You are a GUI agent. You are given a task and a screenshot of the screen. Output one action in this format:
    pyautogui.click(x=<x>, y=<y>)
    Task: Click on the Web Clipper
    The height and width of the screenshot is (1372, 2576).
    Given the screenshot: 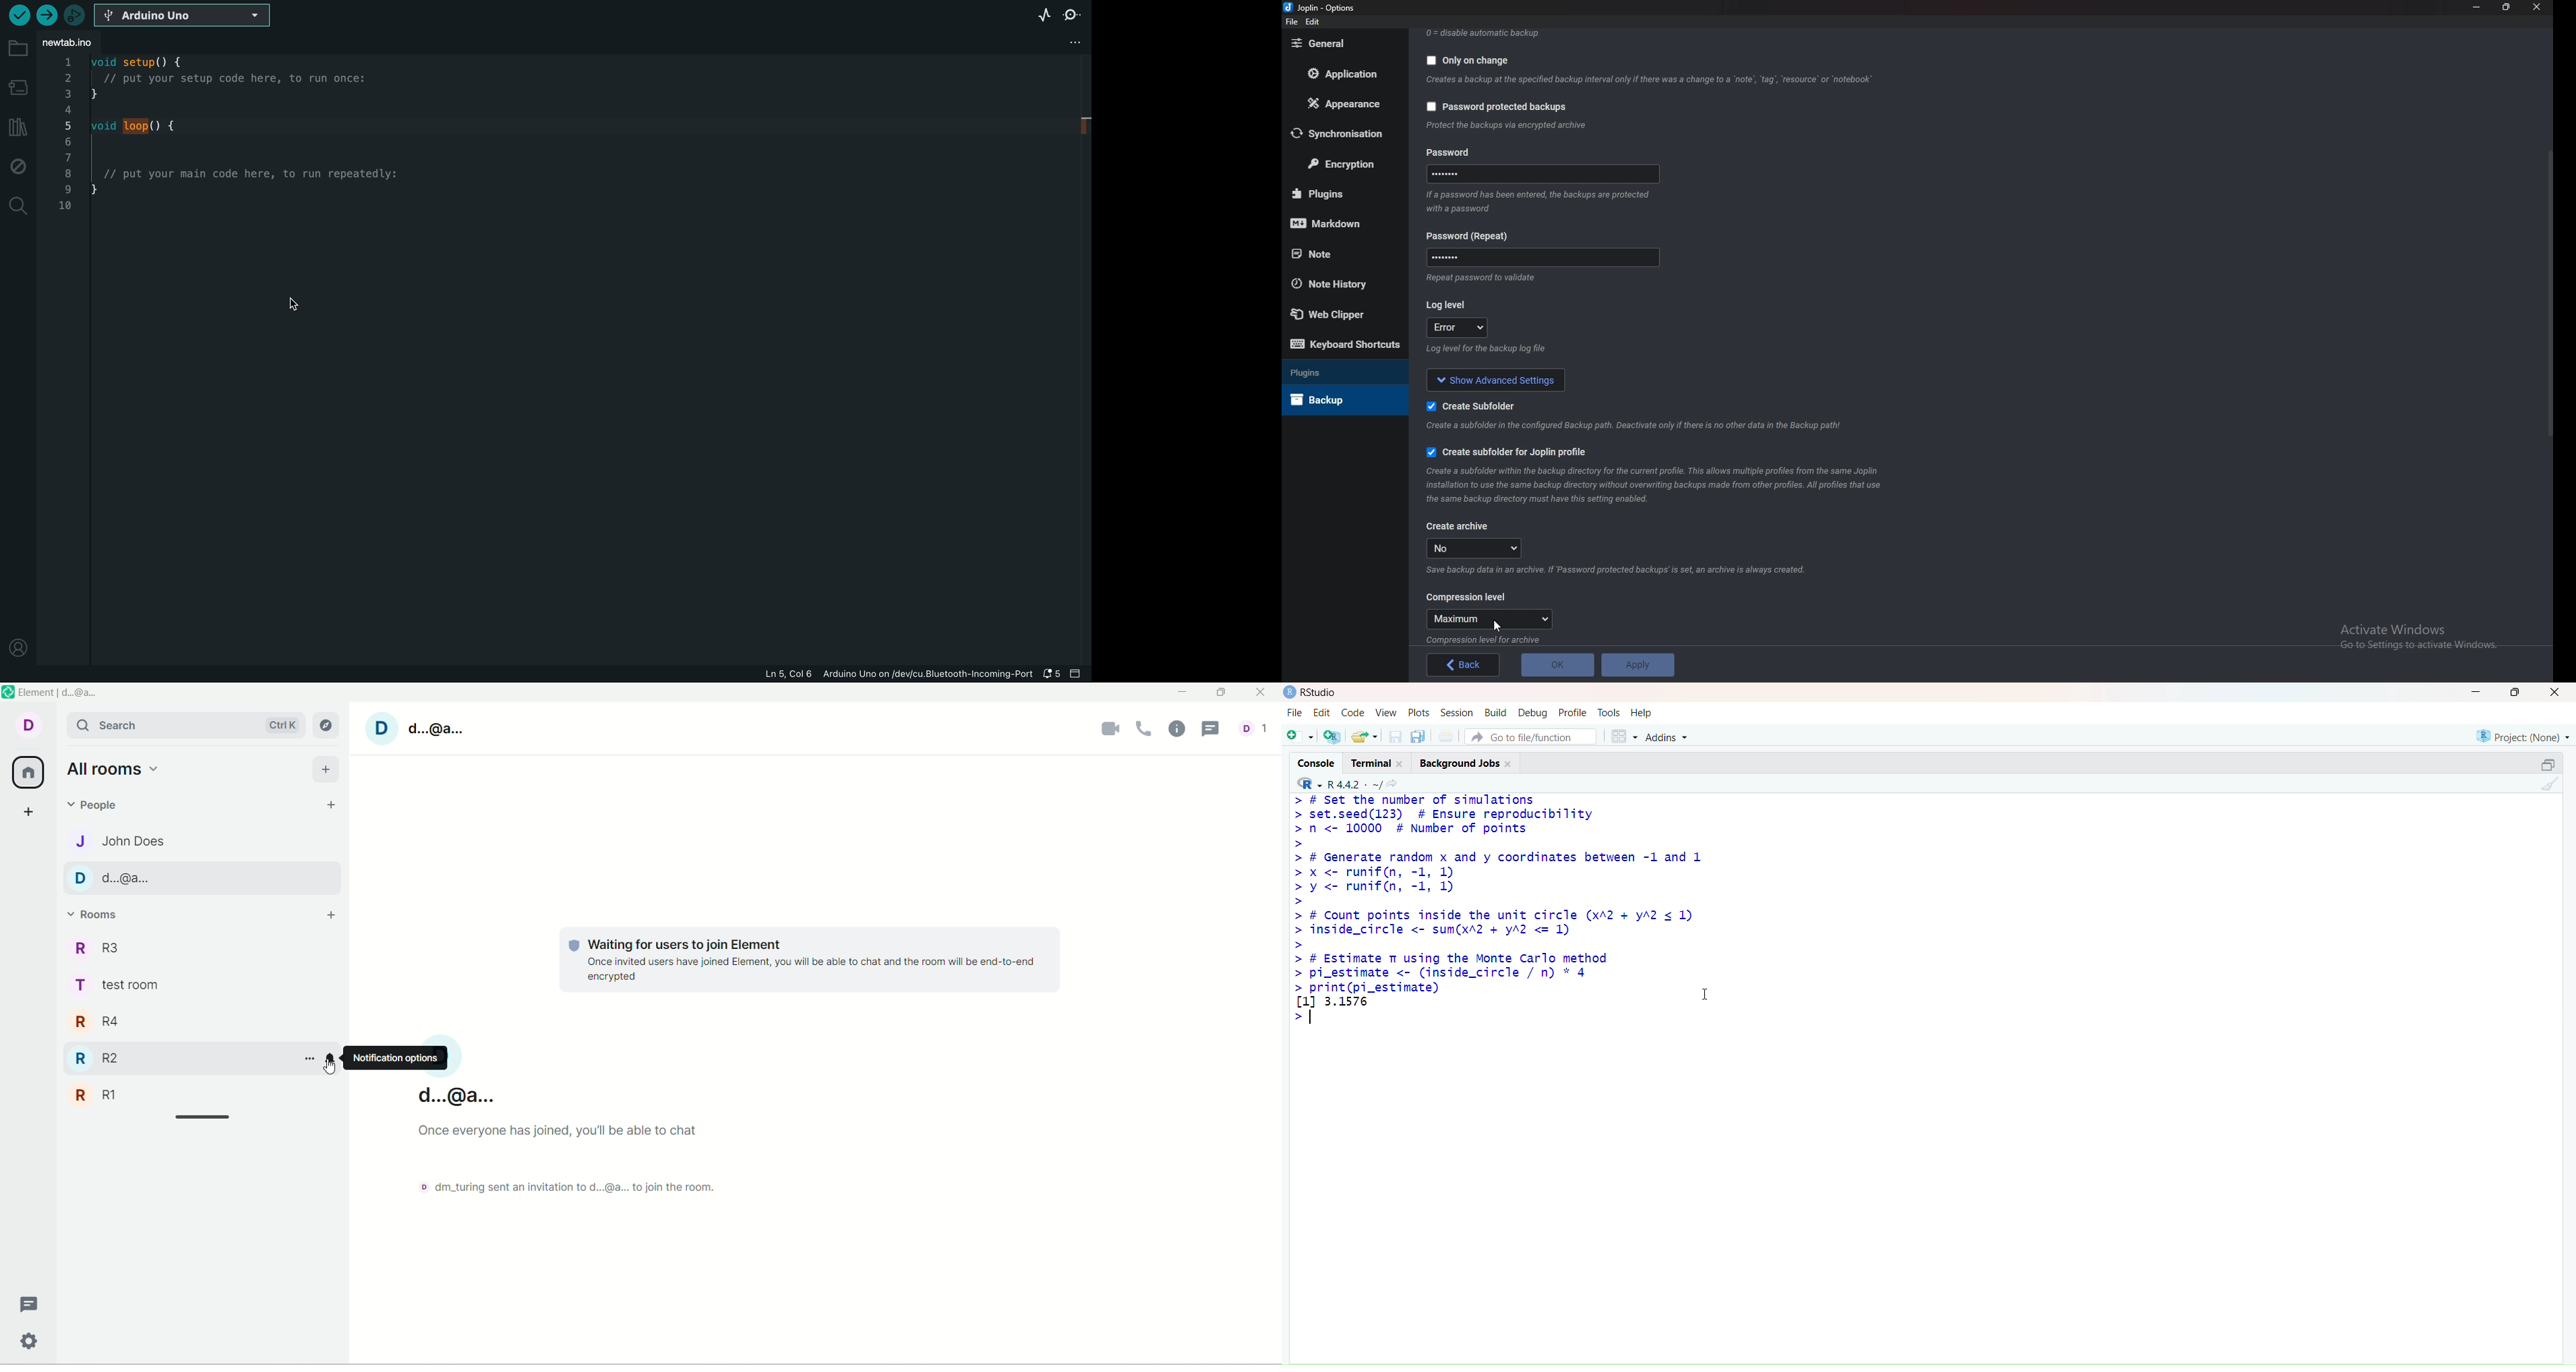 What is the action you would take?
    pyautogui.click(x=1343, y=314)
    